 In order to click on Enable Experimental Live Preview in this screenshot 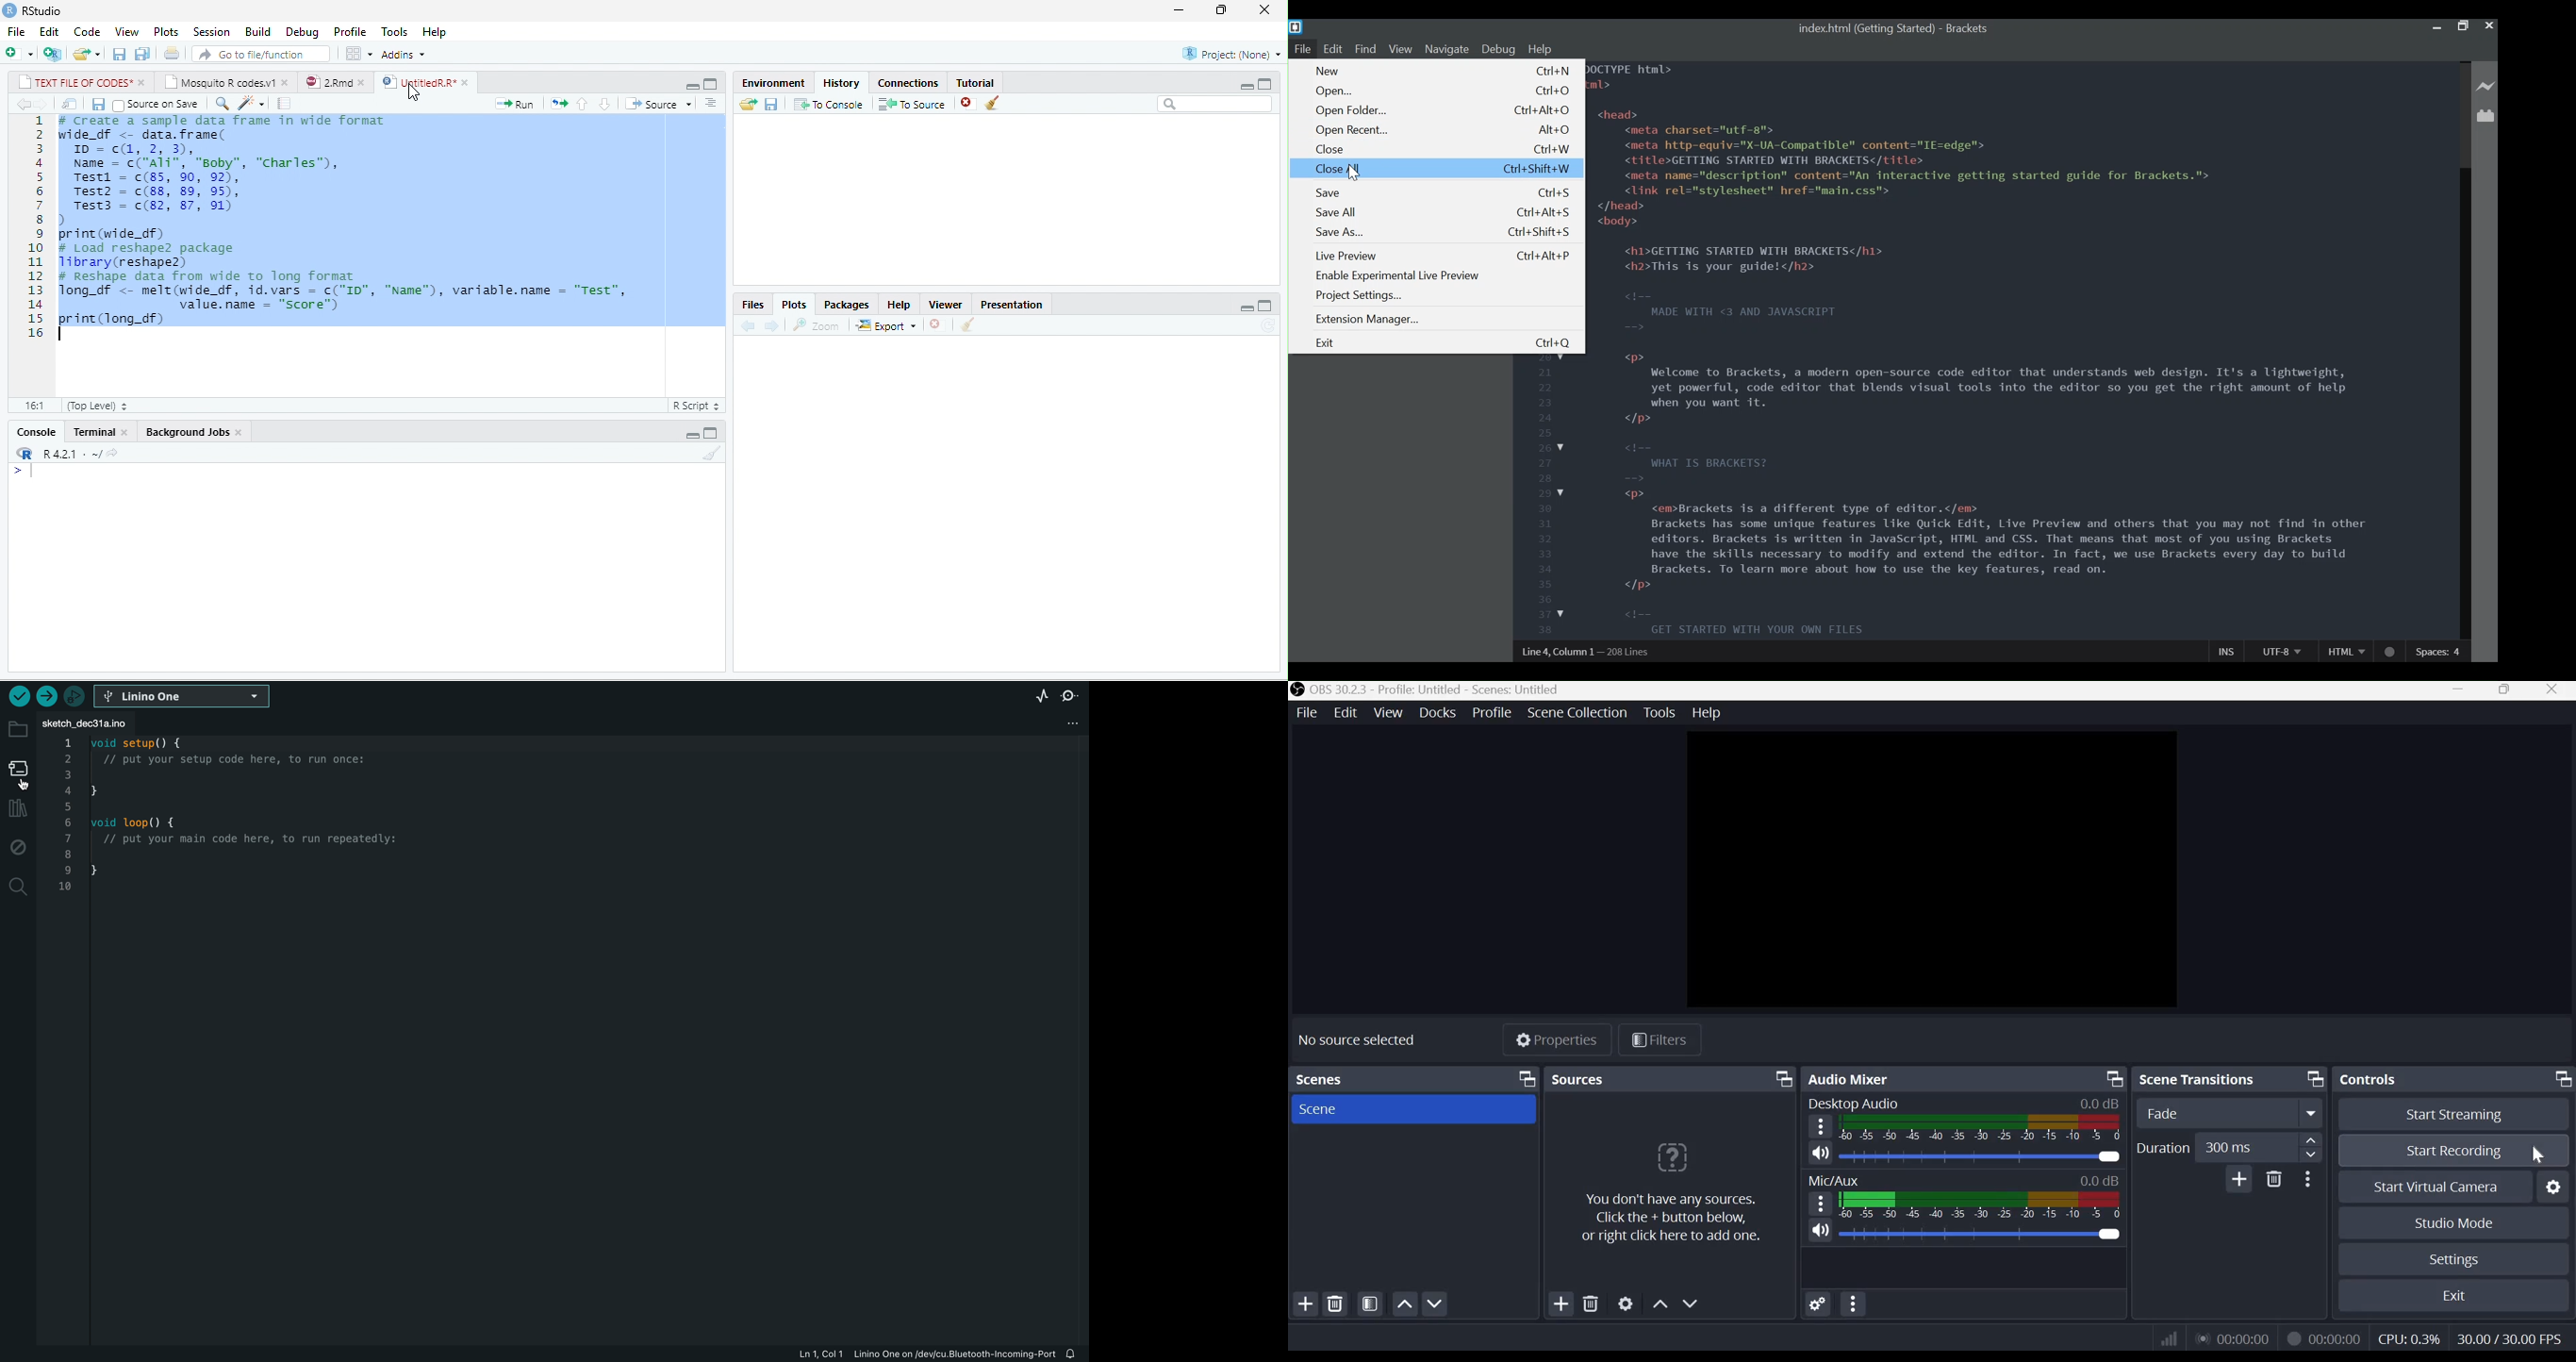, I will do `click(1397, 276)`.